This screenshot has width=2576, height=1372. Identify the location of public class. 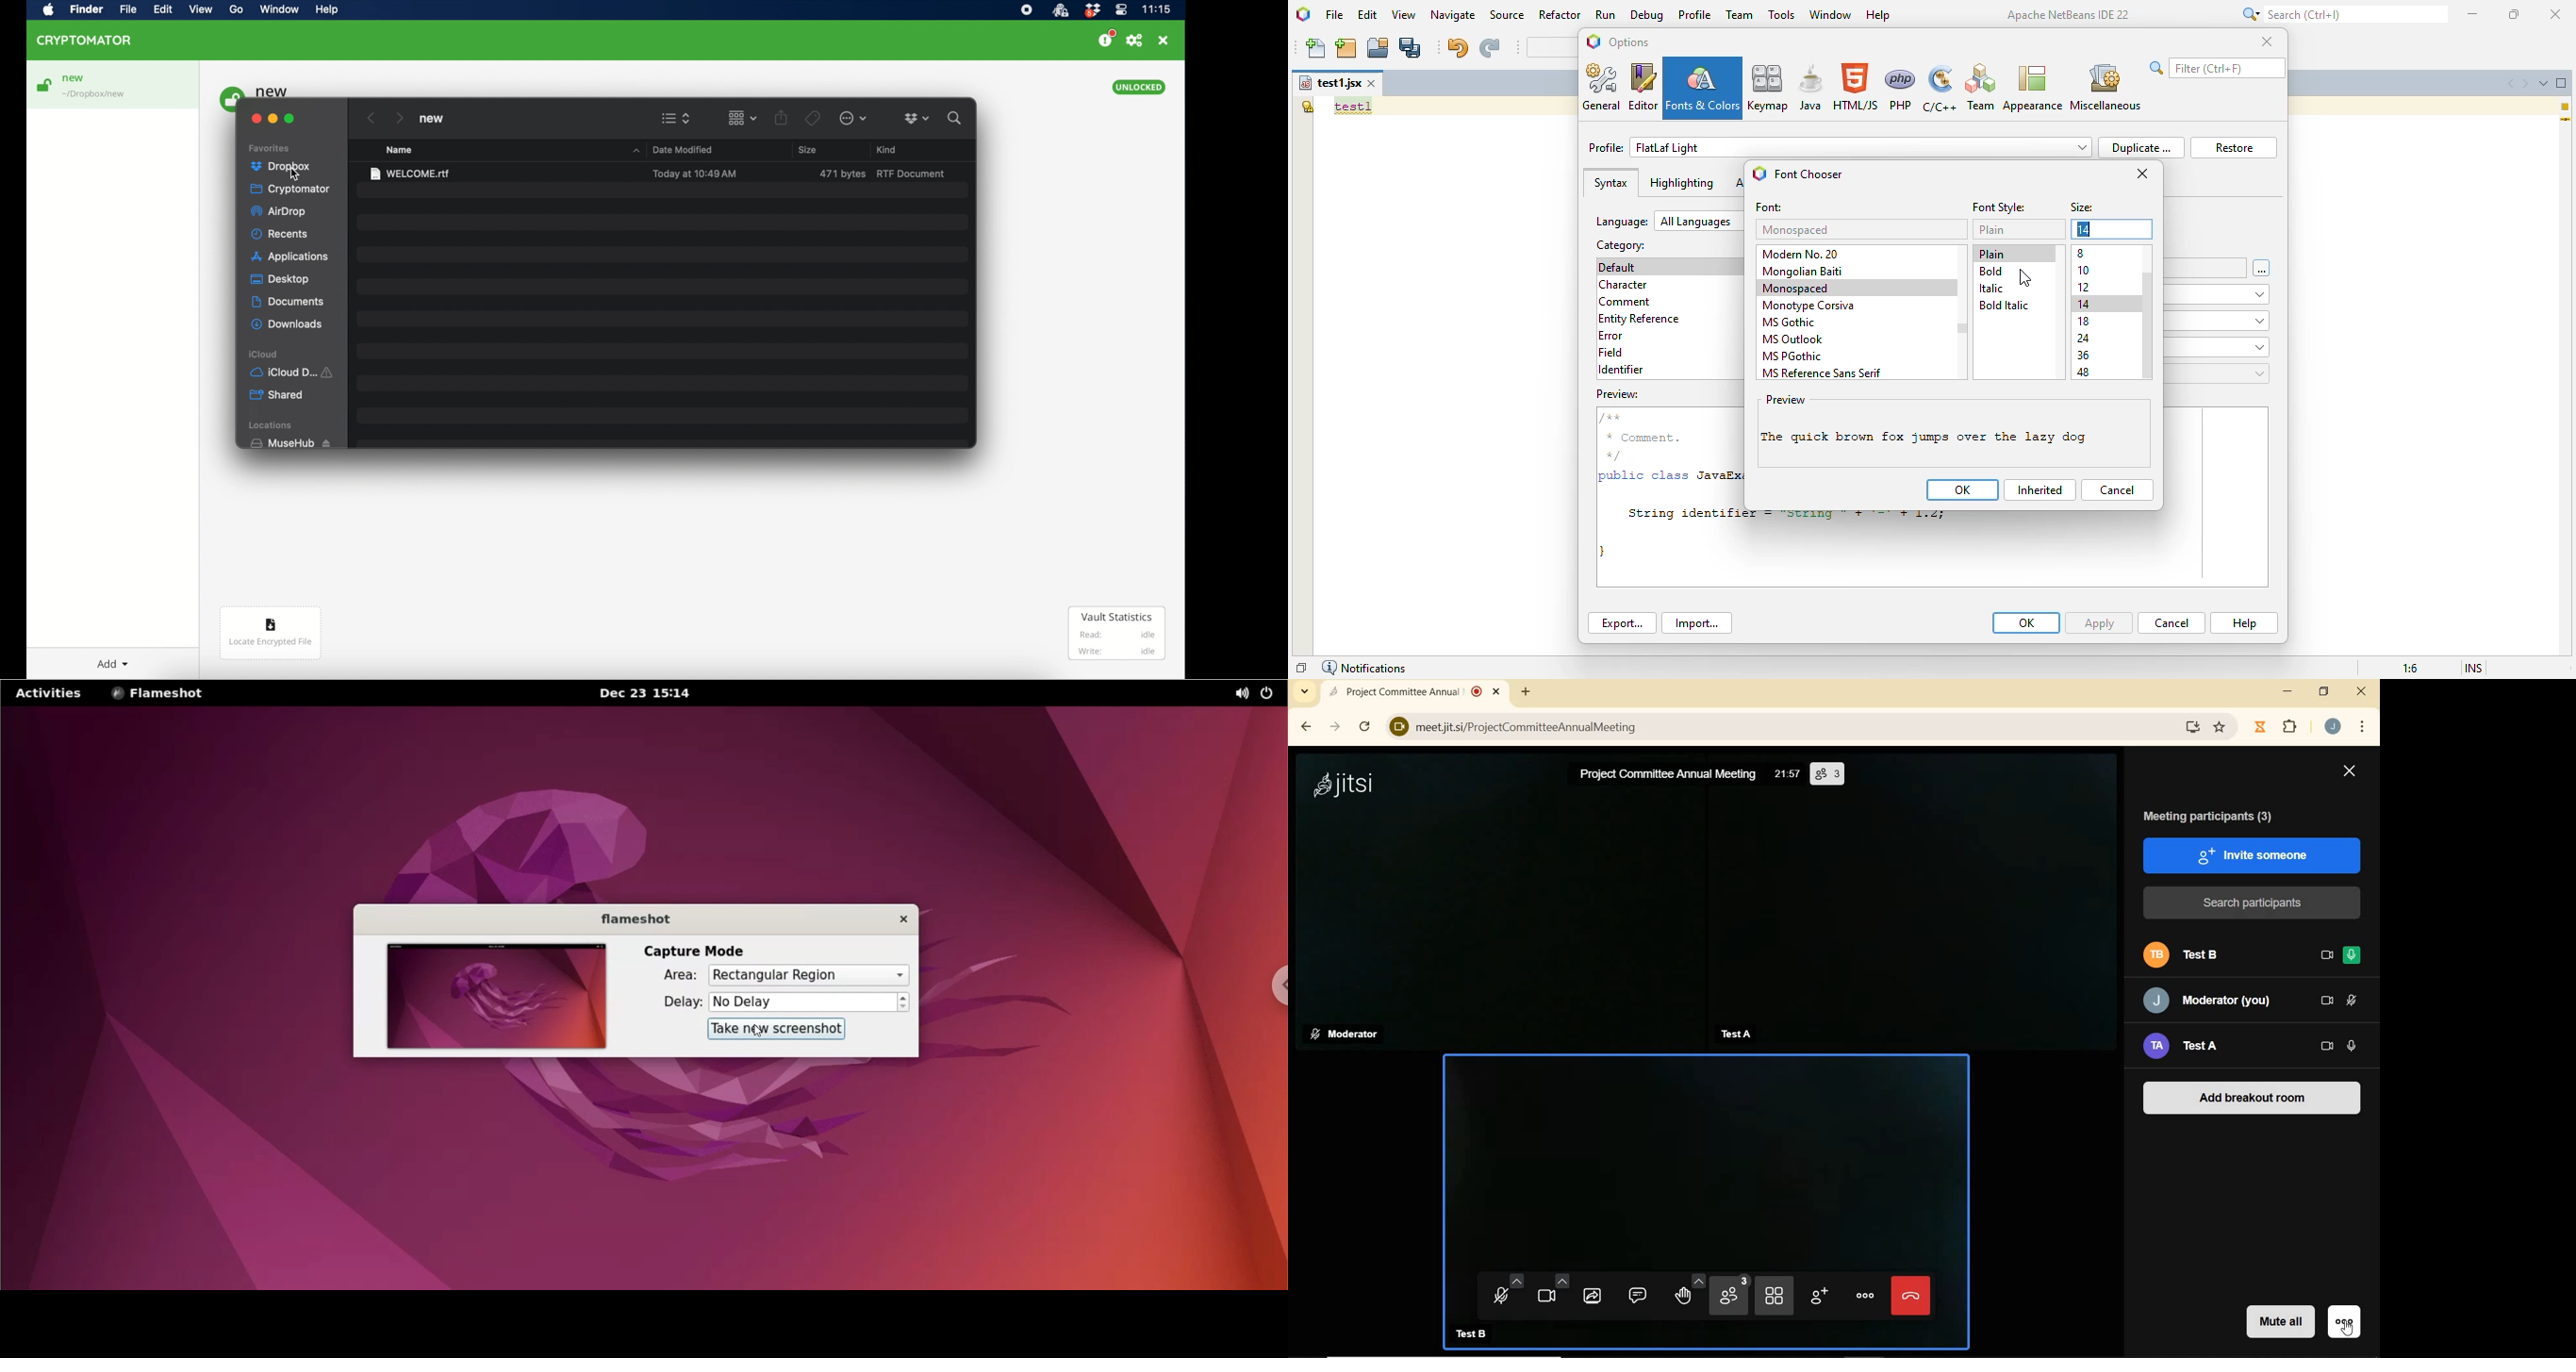
(1645, 478).